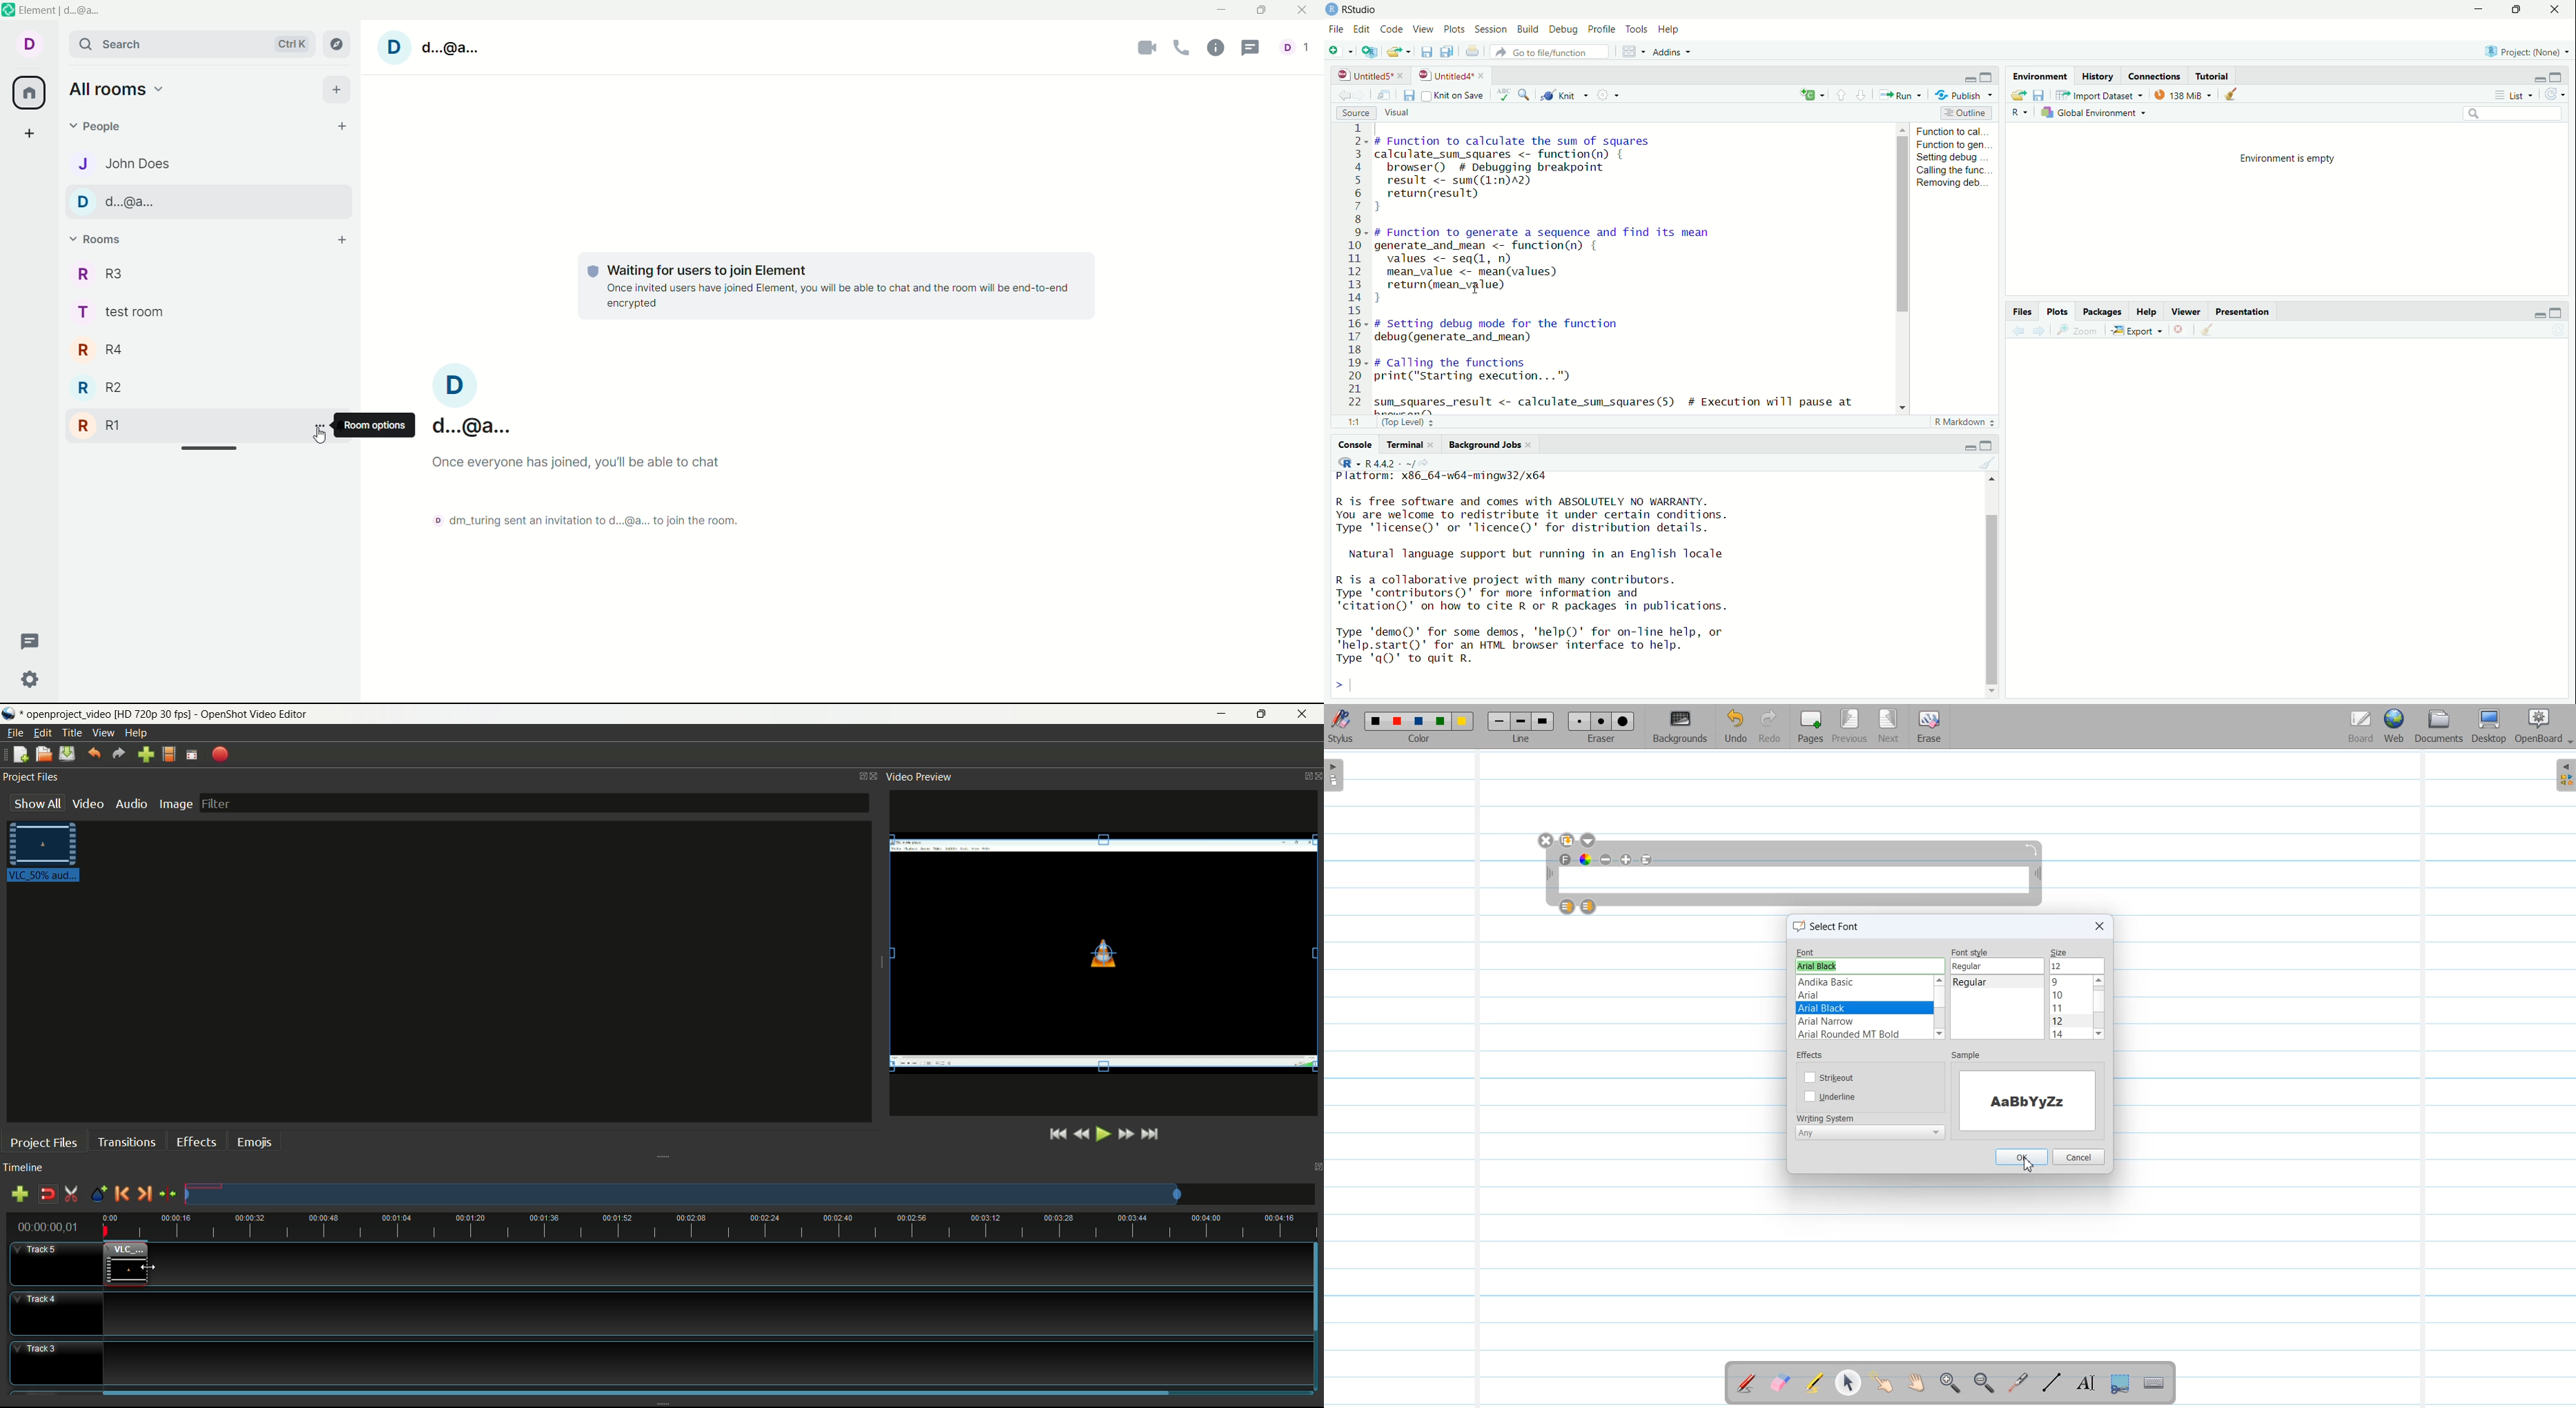 Image resolution: width=2576 pixels, height=1428 pixels. Describe the element at coordinates (2016, 330) in the screenshot. I see `previous plot` at that location.